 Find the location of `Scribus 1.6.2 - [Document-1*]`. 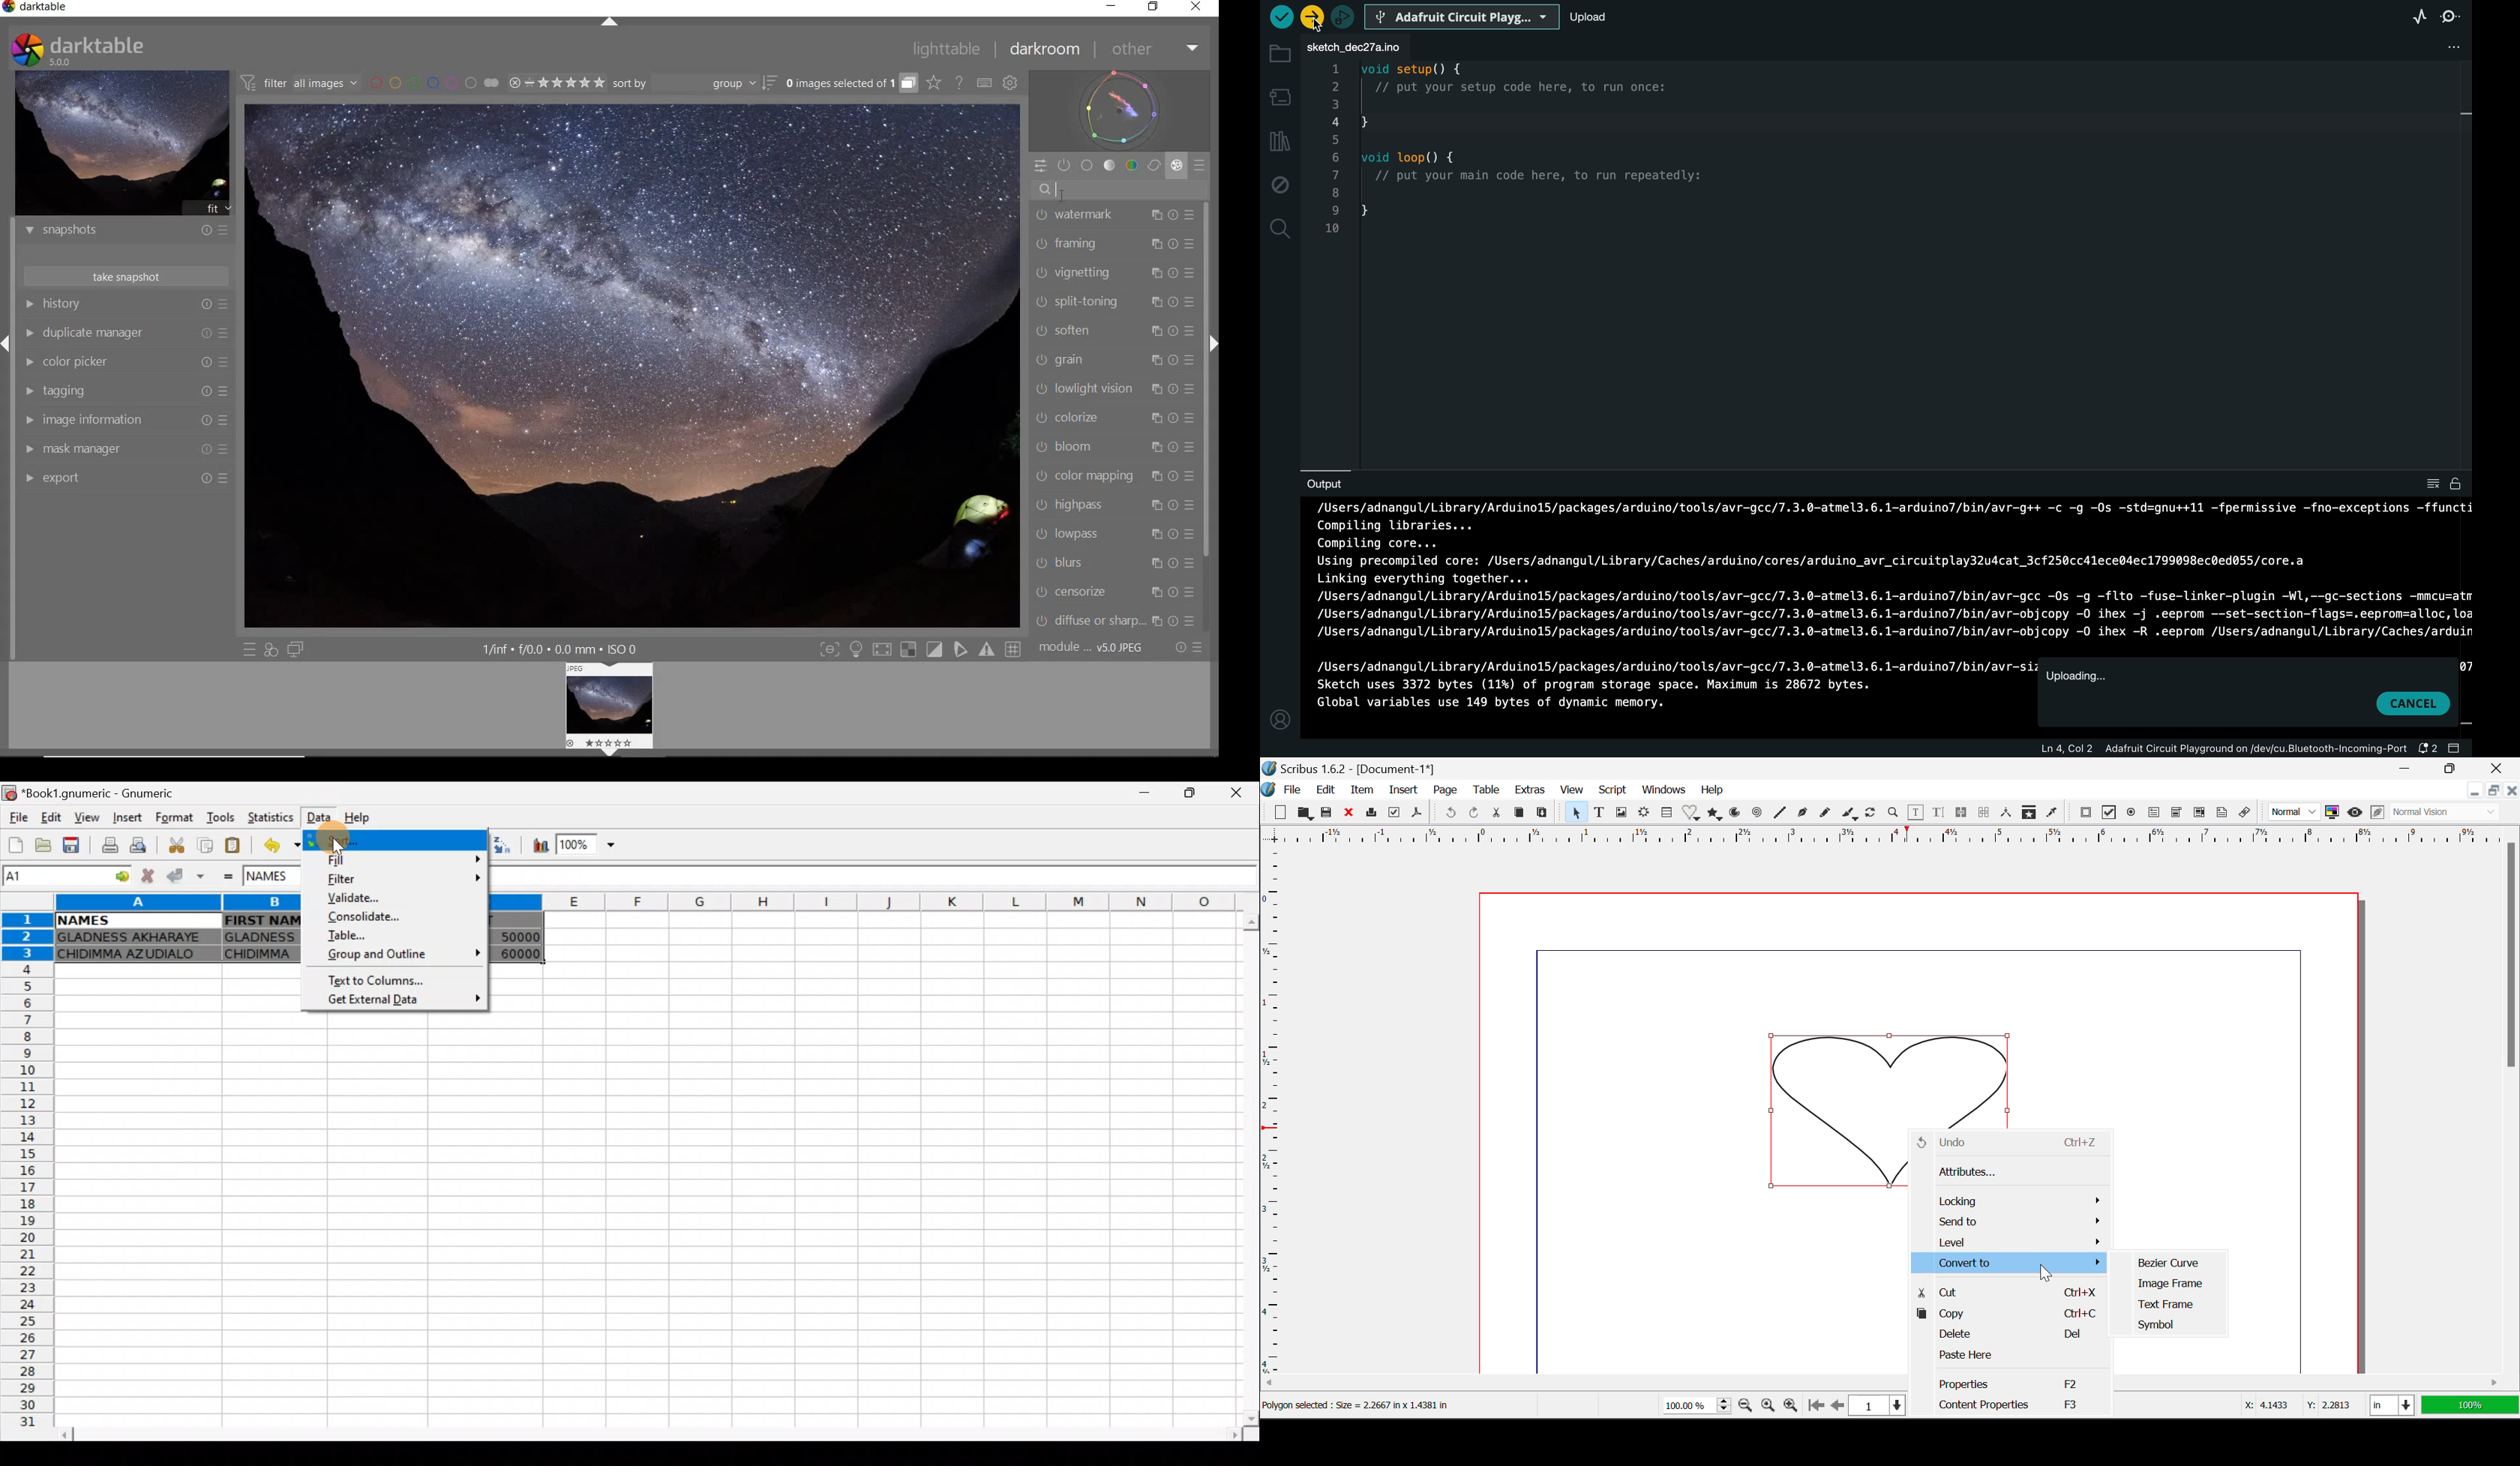

Scribus 1.6.2 - [Document-1*] is located at coordinates (1353, 769).